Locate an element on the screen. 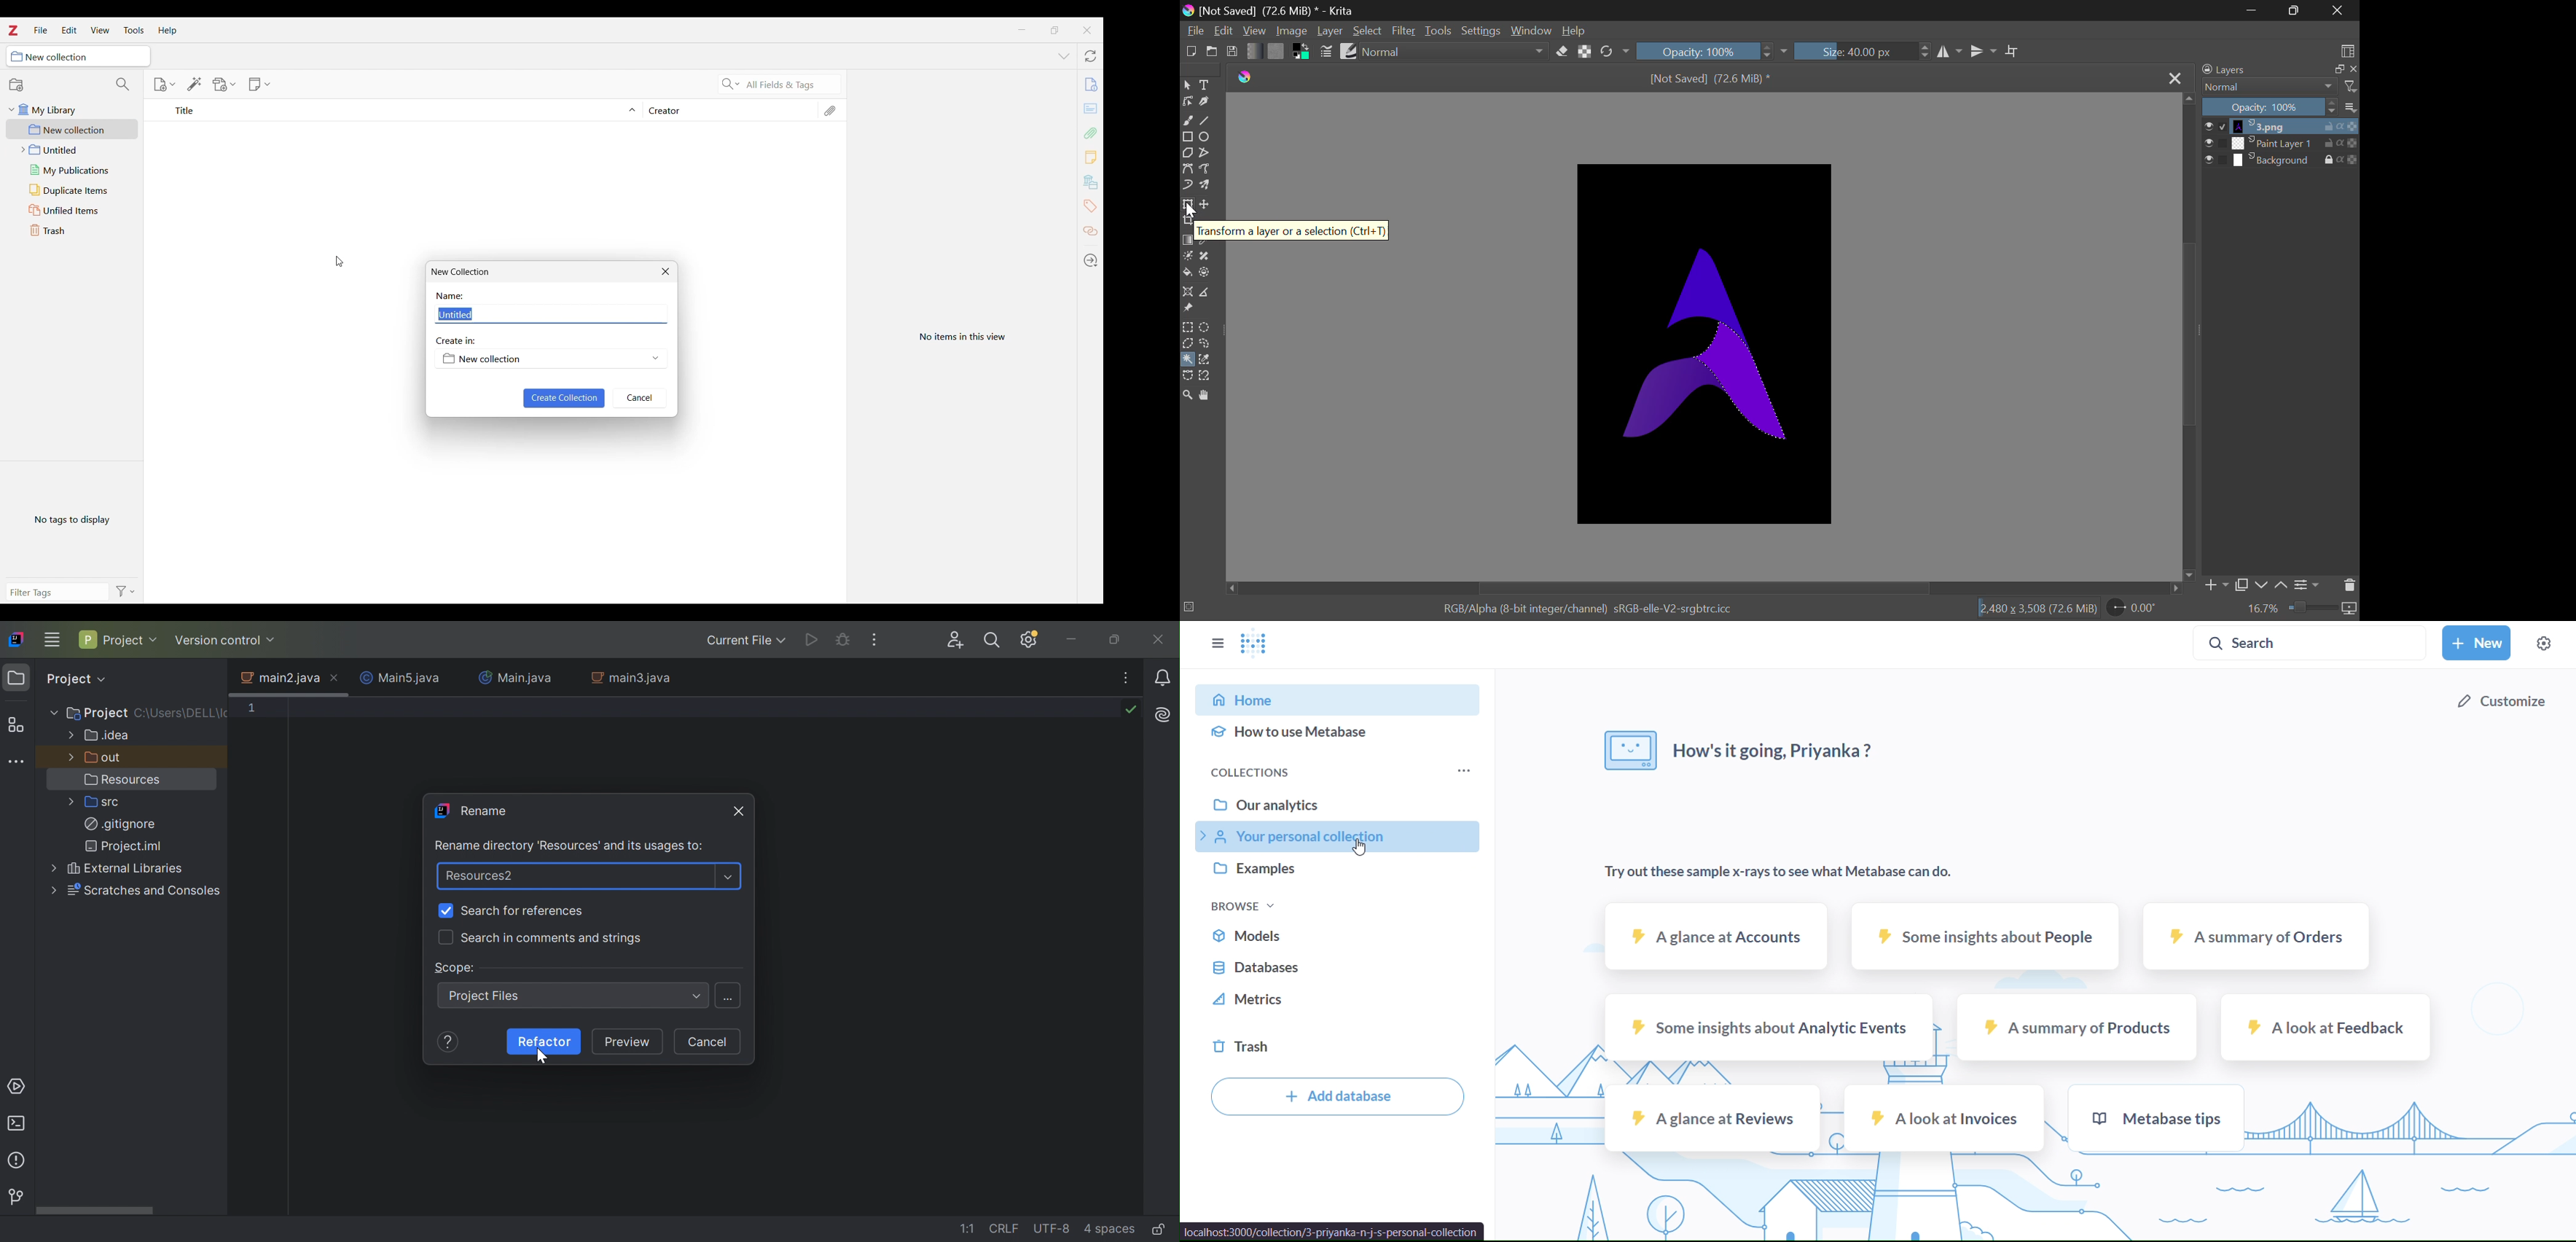 Image resolution: width=2576 pixels, height=1260 pixels. Create in: is located at coordinates (456, 341).